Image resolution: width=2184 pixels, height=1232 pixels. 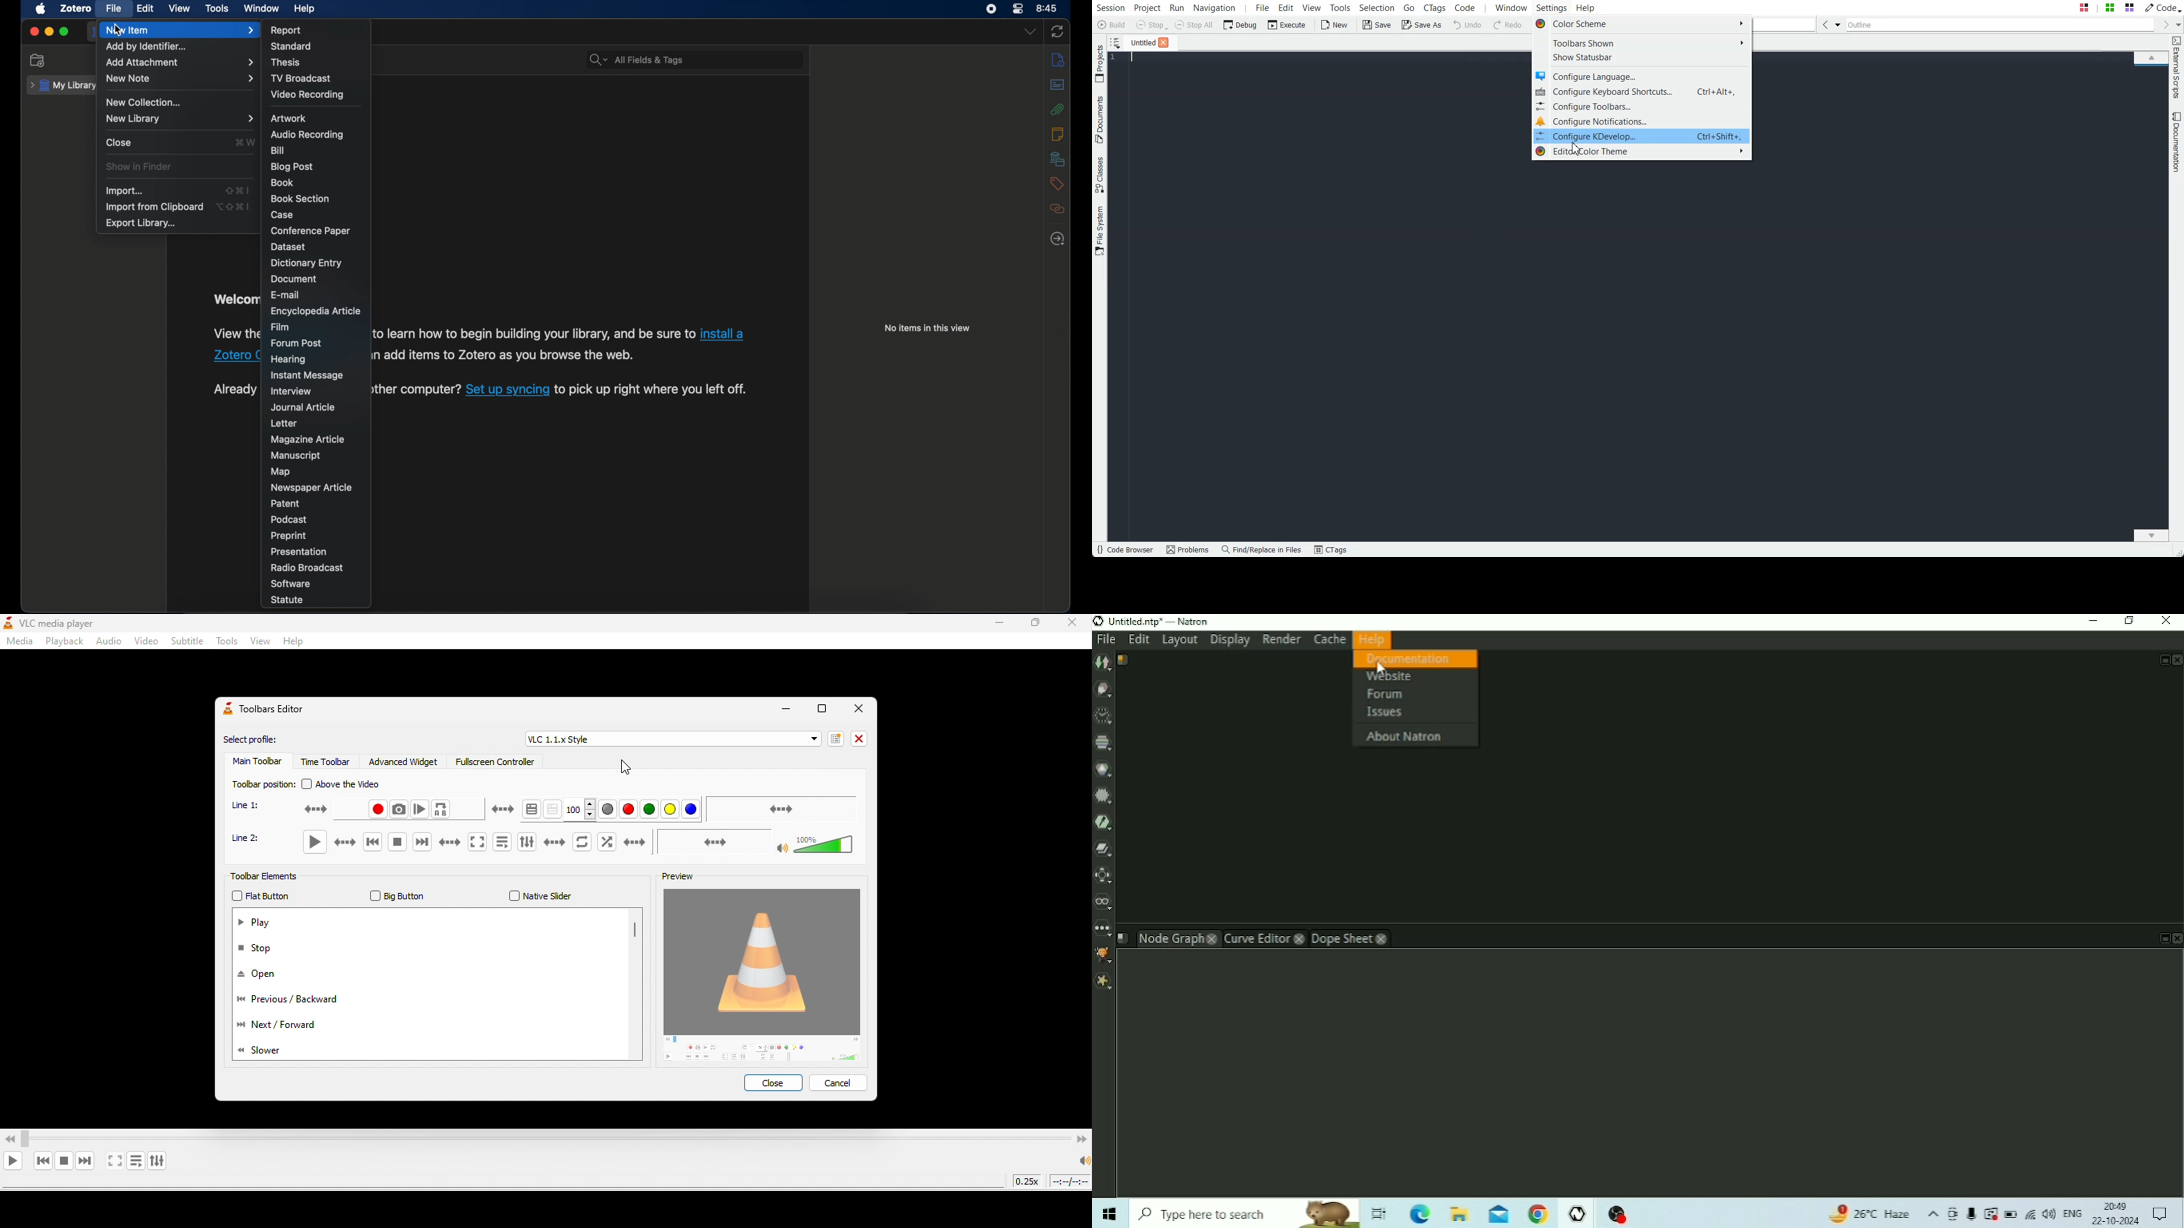 What do you see at coordinates (217, 9) in the screenshot?
I see `tools` at bounding box center [217, 9].